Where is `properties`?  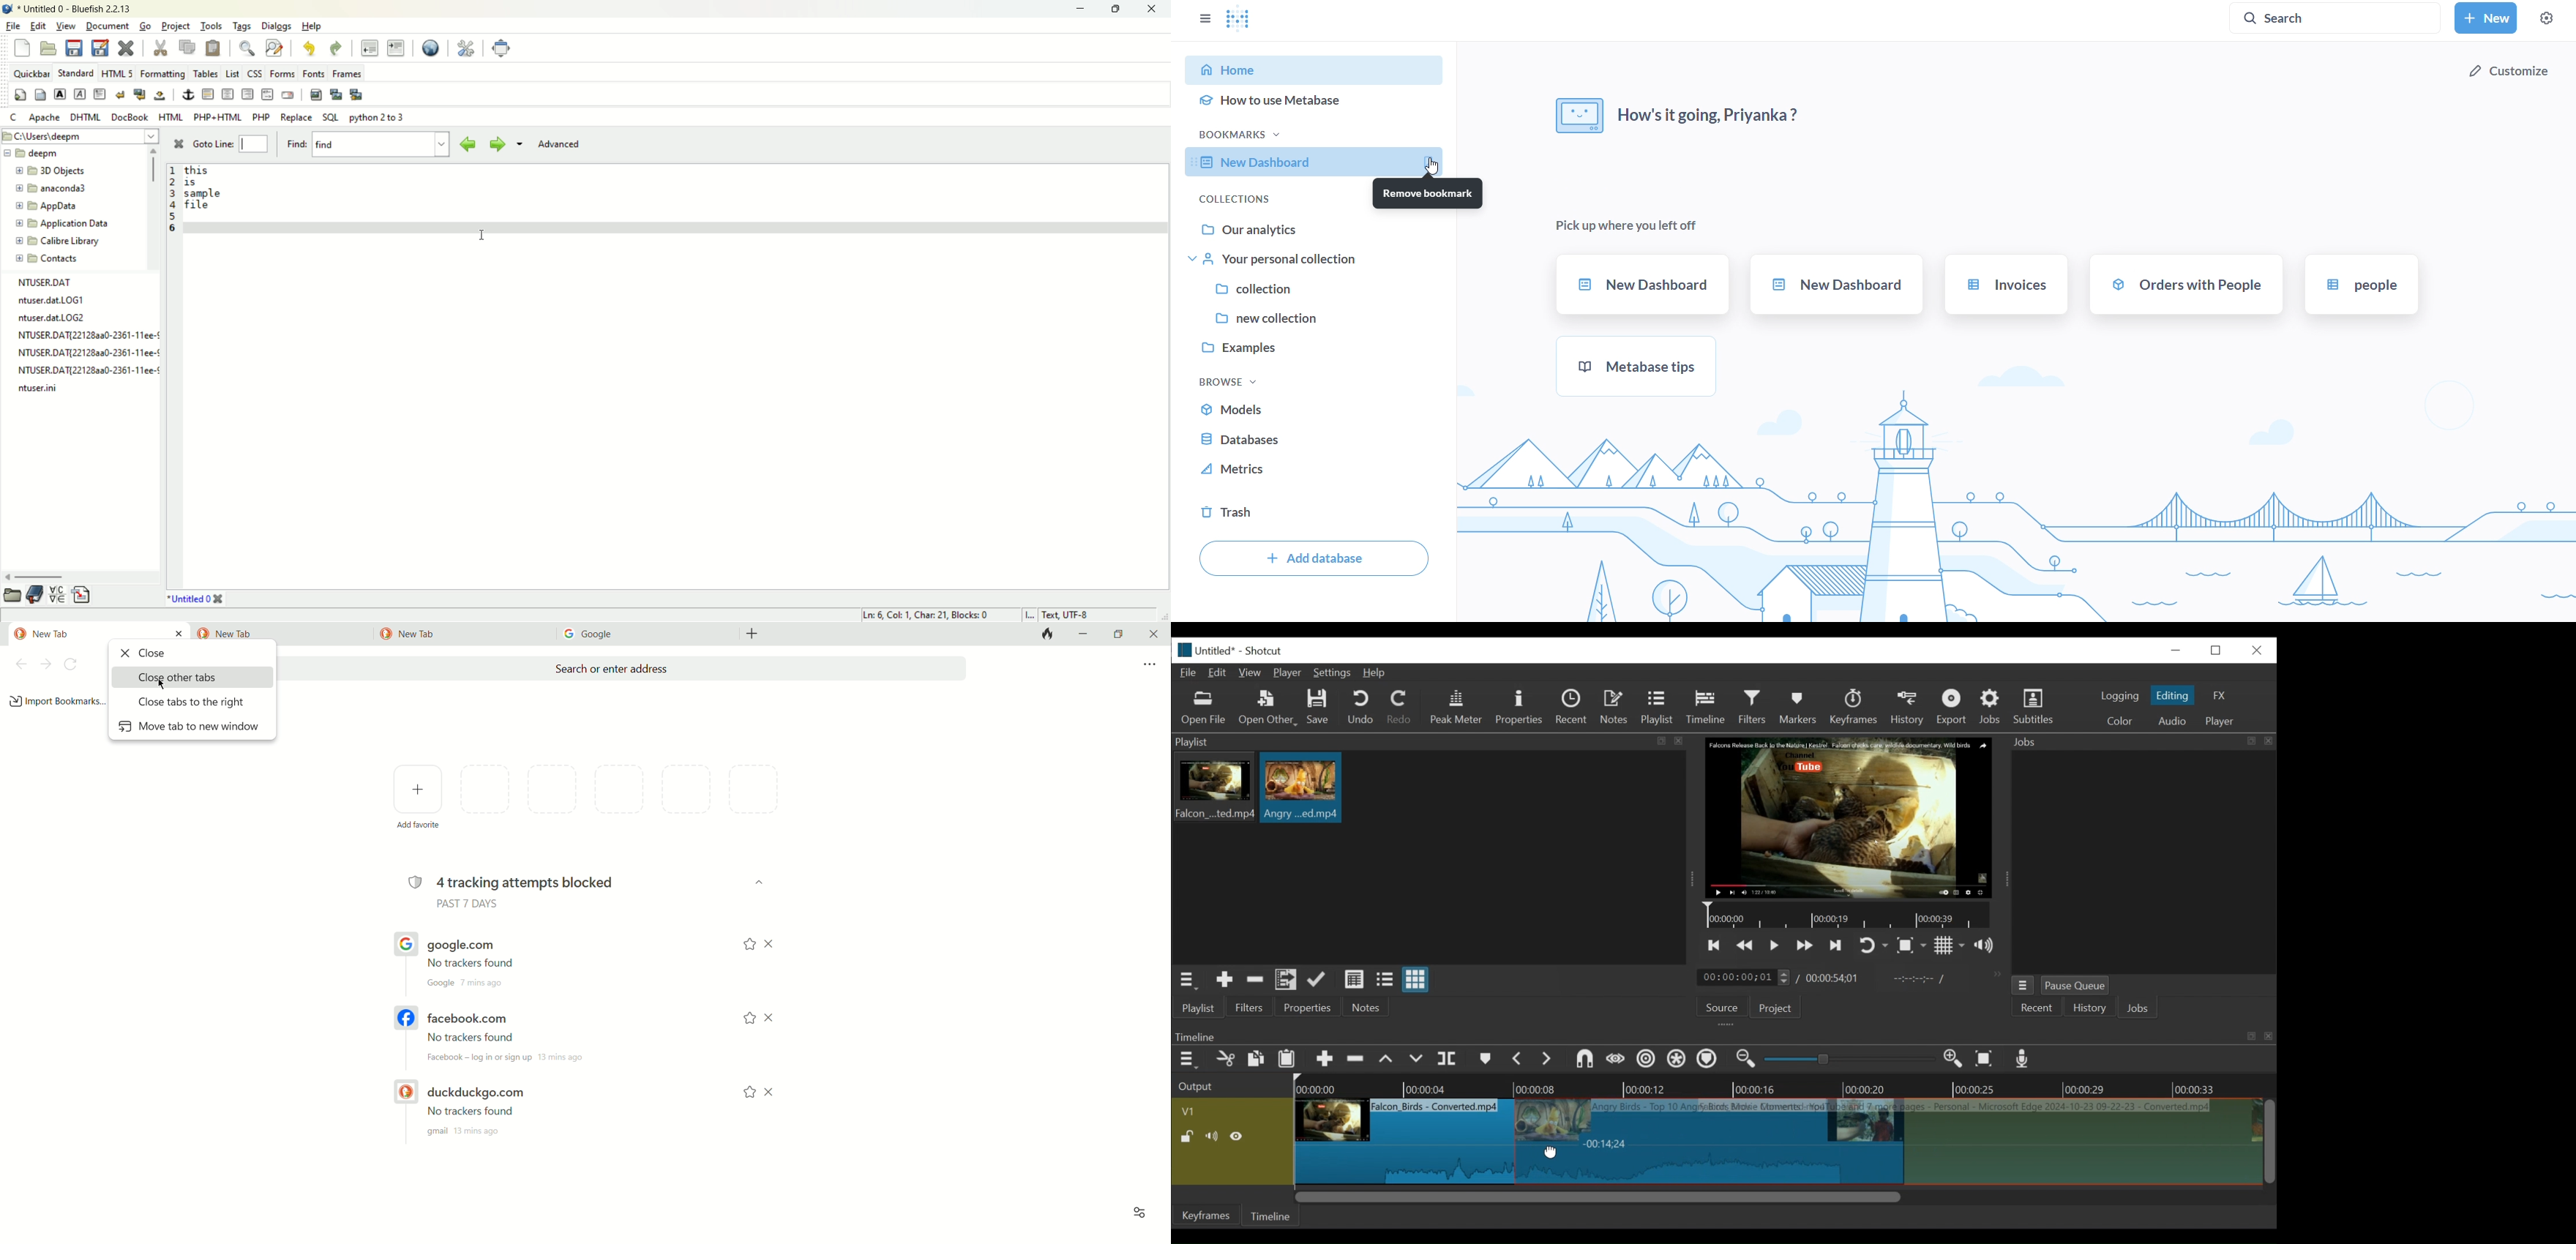
properties is located at coordinates (1309, 1008).